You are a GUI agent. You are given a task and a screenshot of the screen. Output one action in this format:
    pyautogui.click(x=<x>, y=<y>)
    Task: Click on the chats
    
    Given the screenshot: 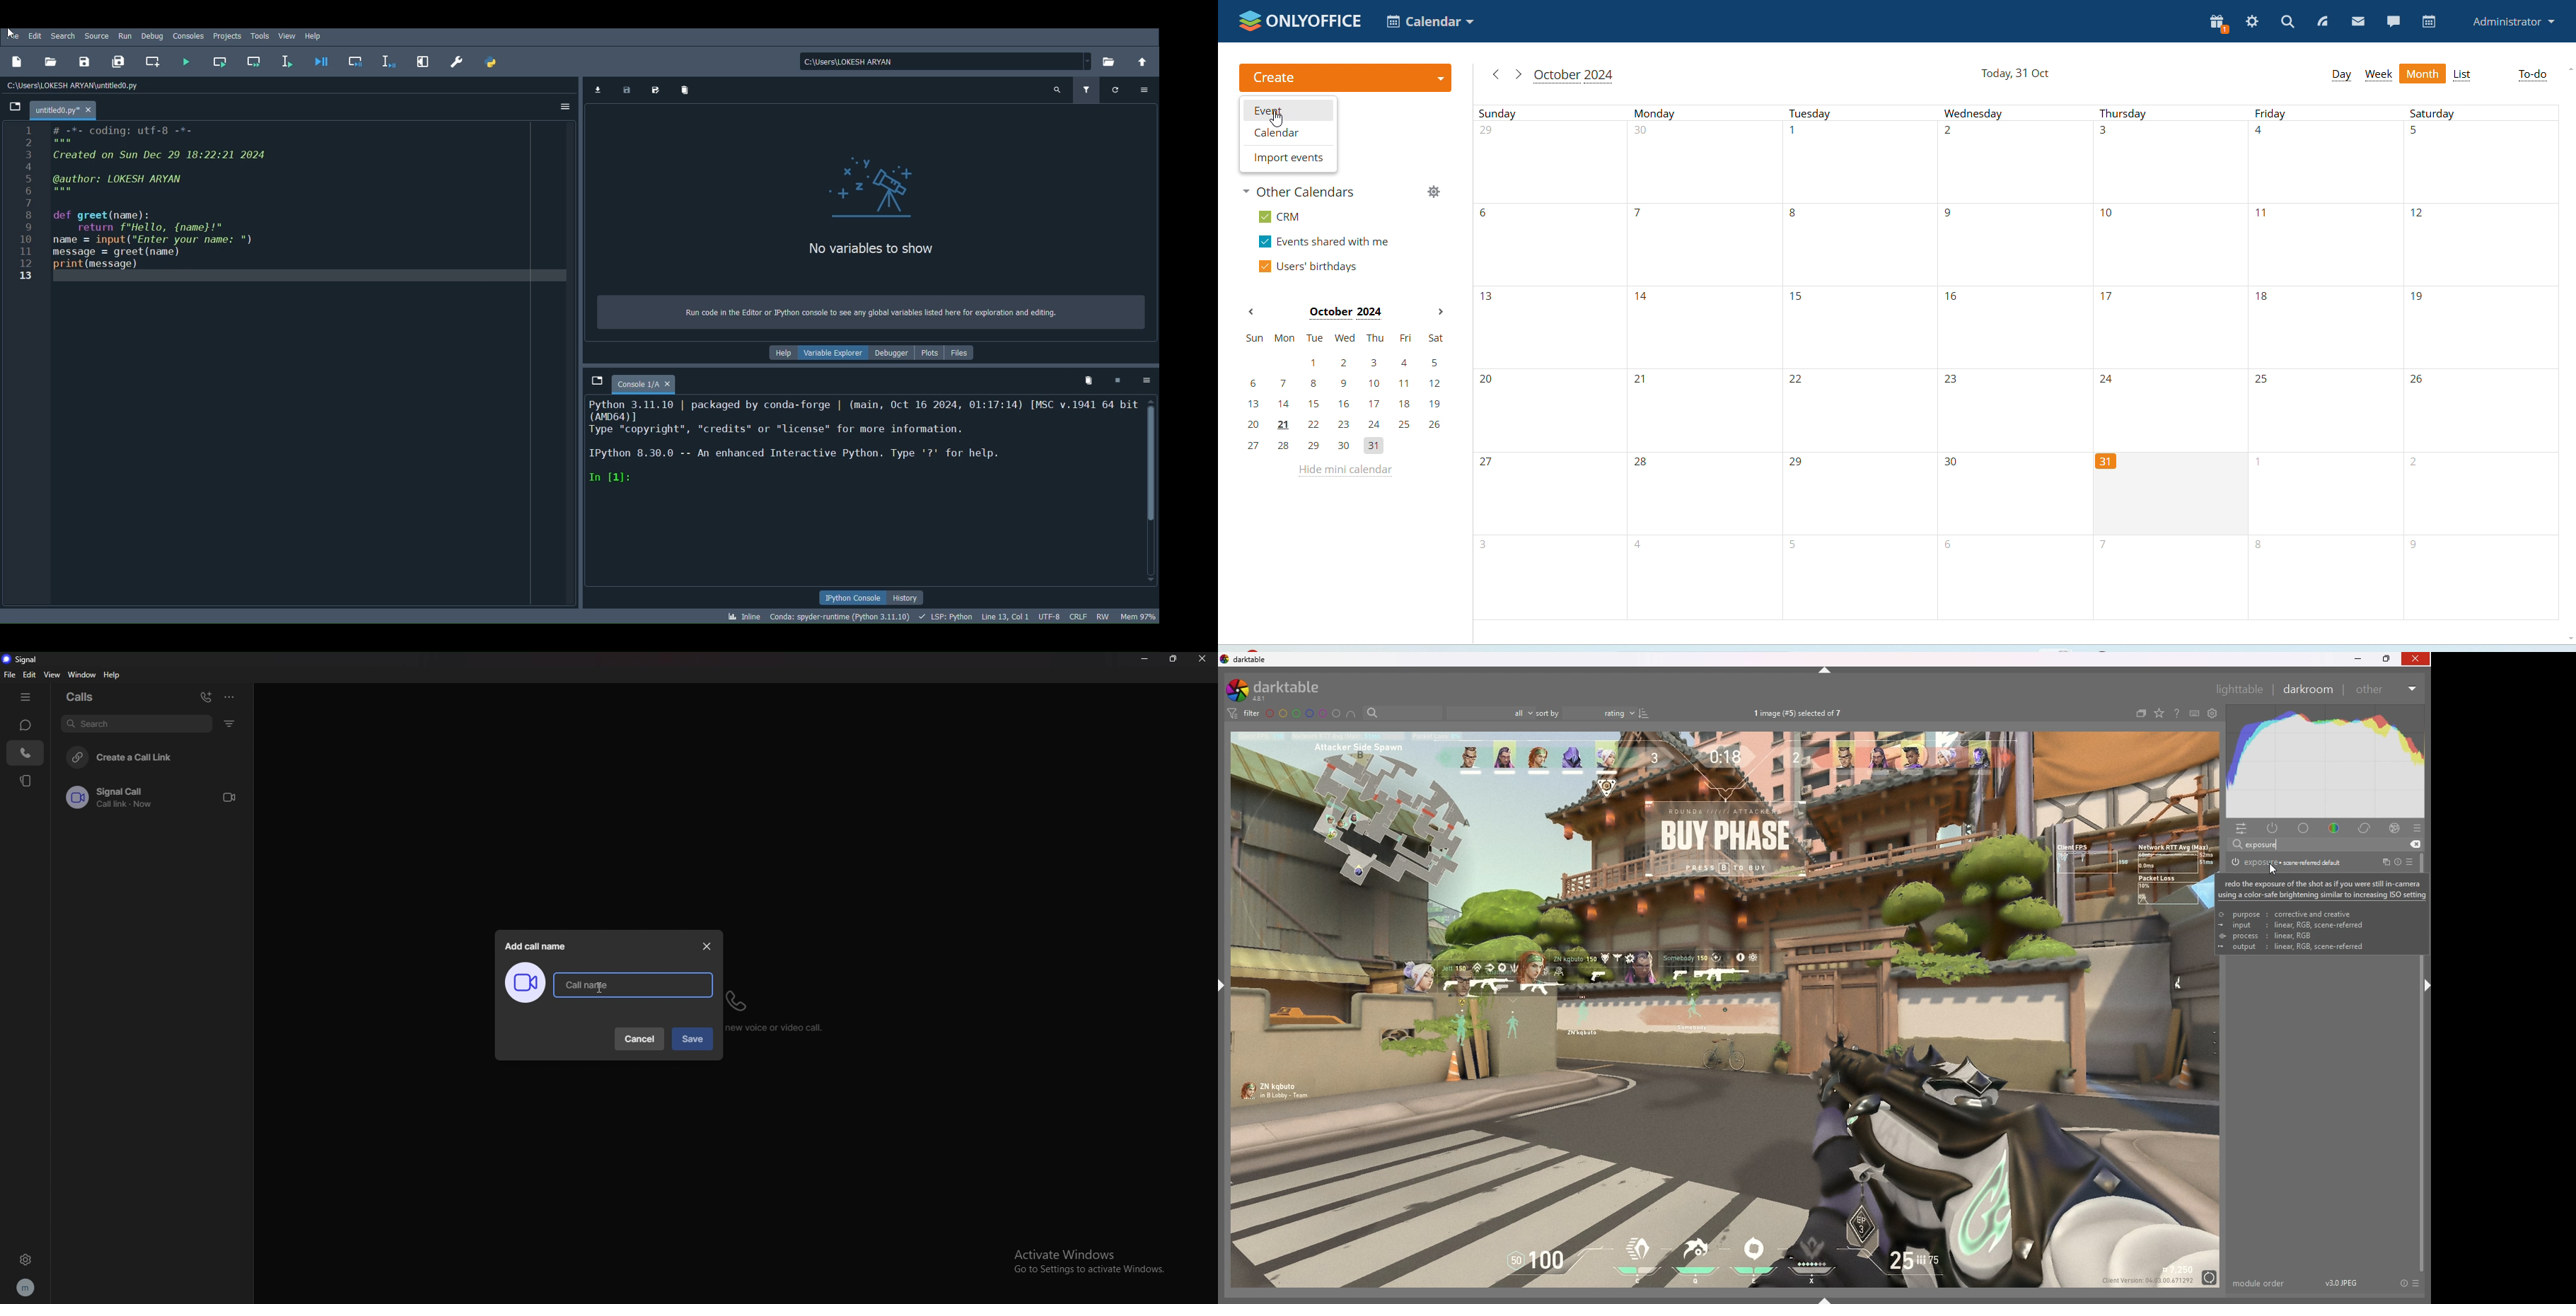 What is the action you would take?
    pyautogui.click(x=25, y=724)
    